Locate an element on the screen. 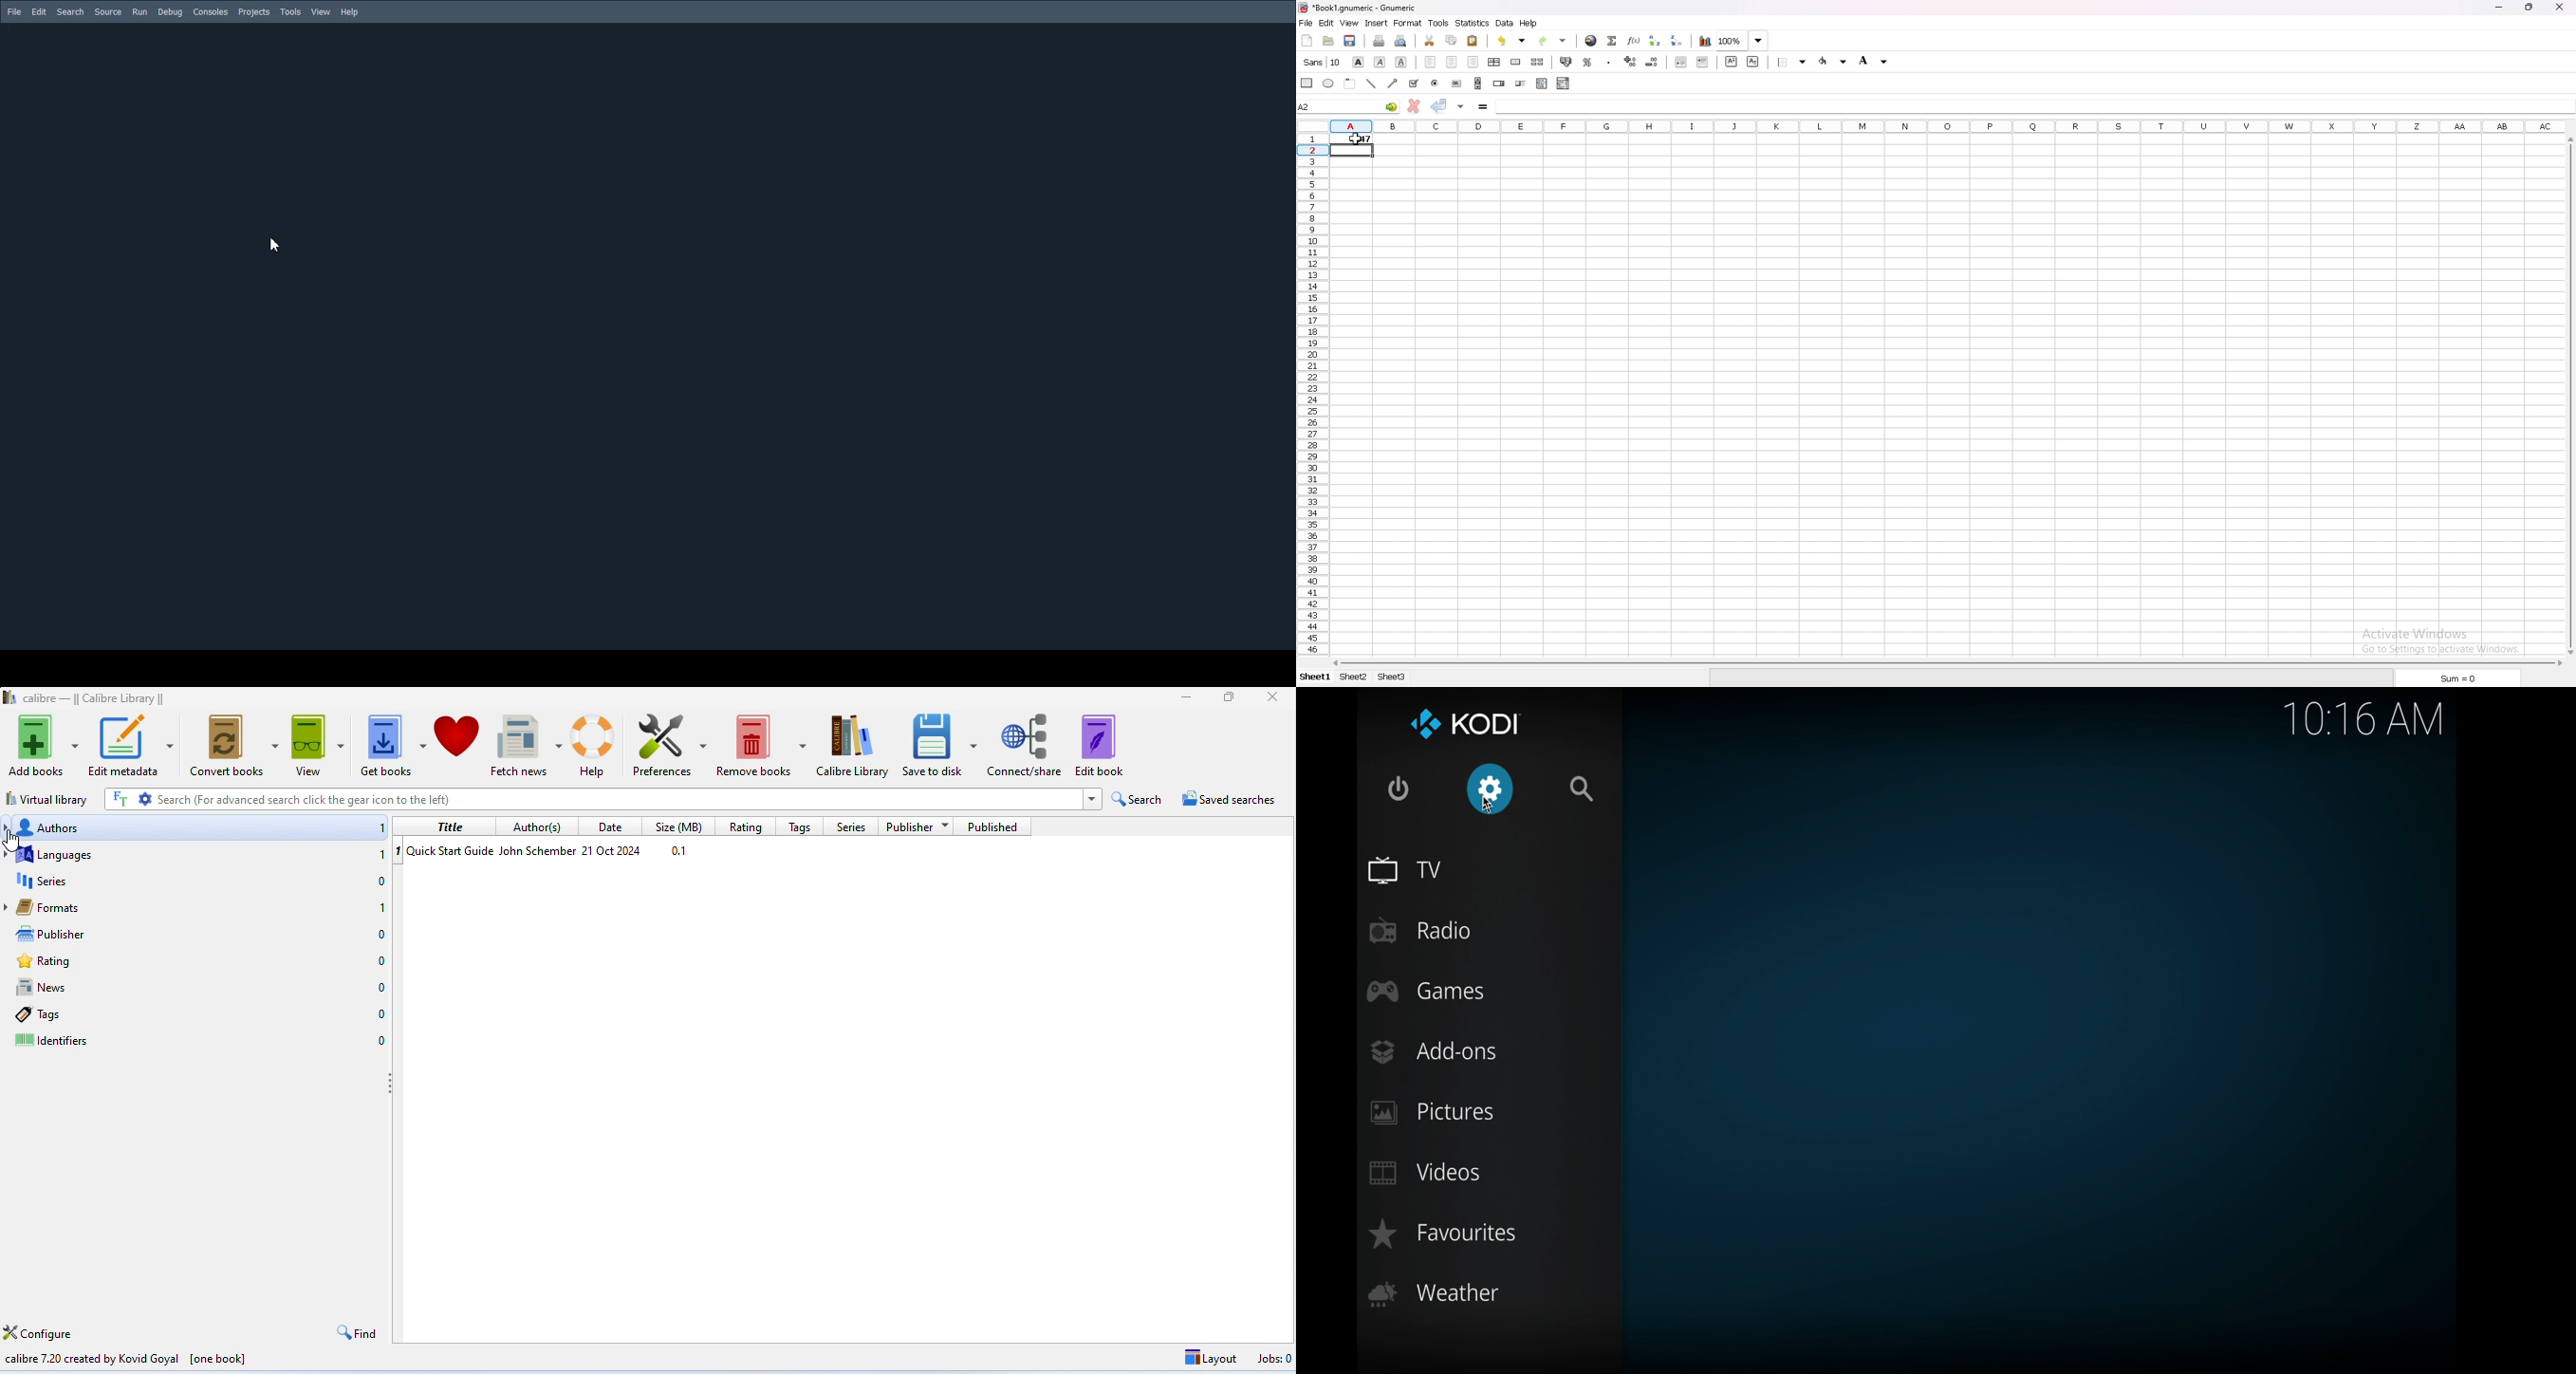  virtual library is located at coordinates (47, 799).